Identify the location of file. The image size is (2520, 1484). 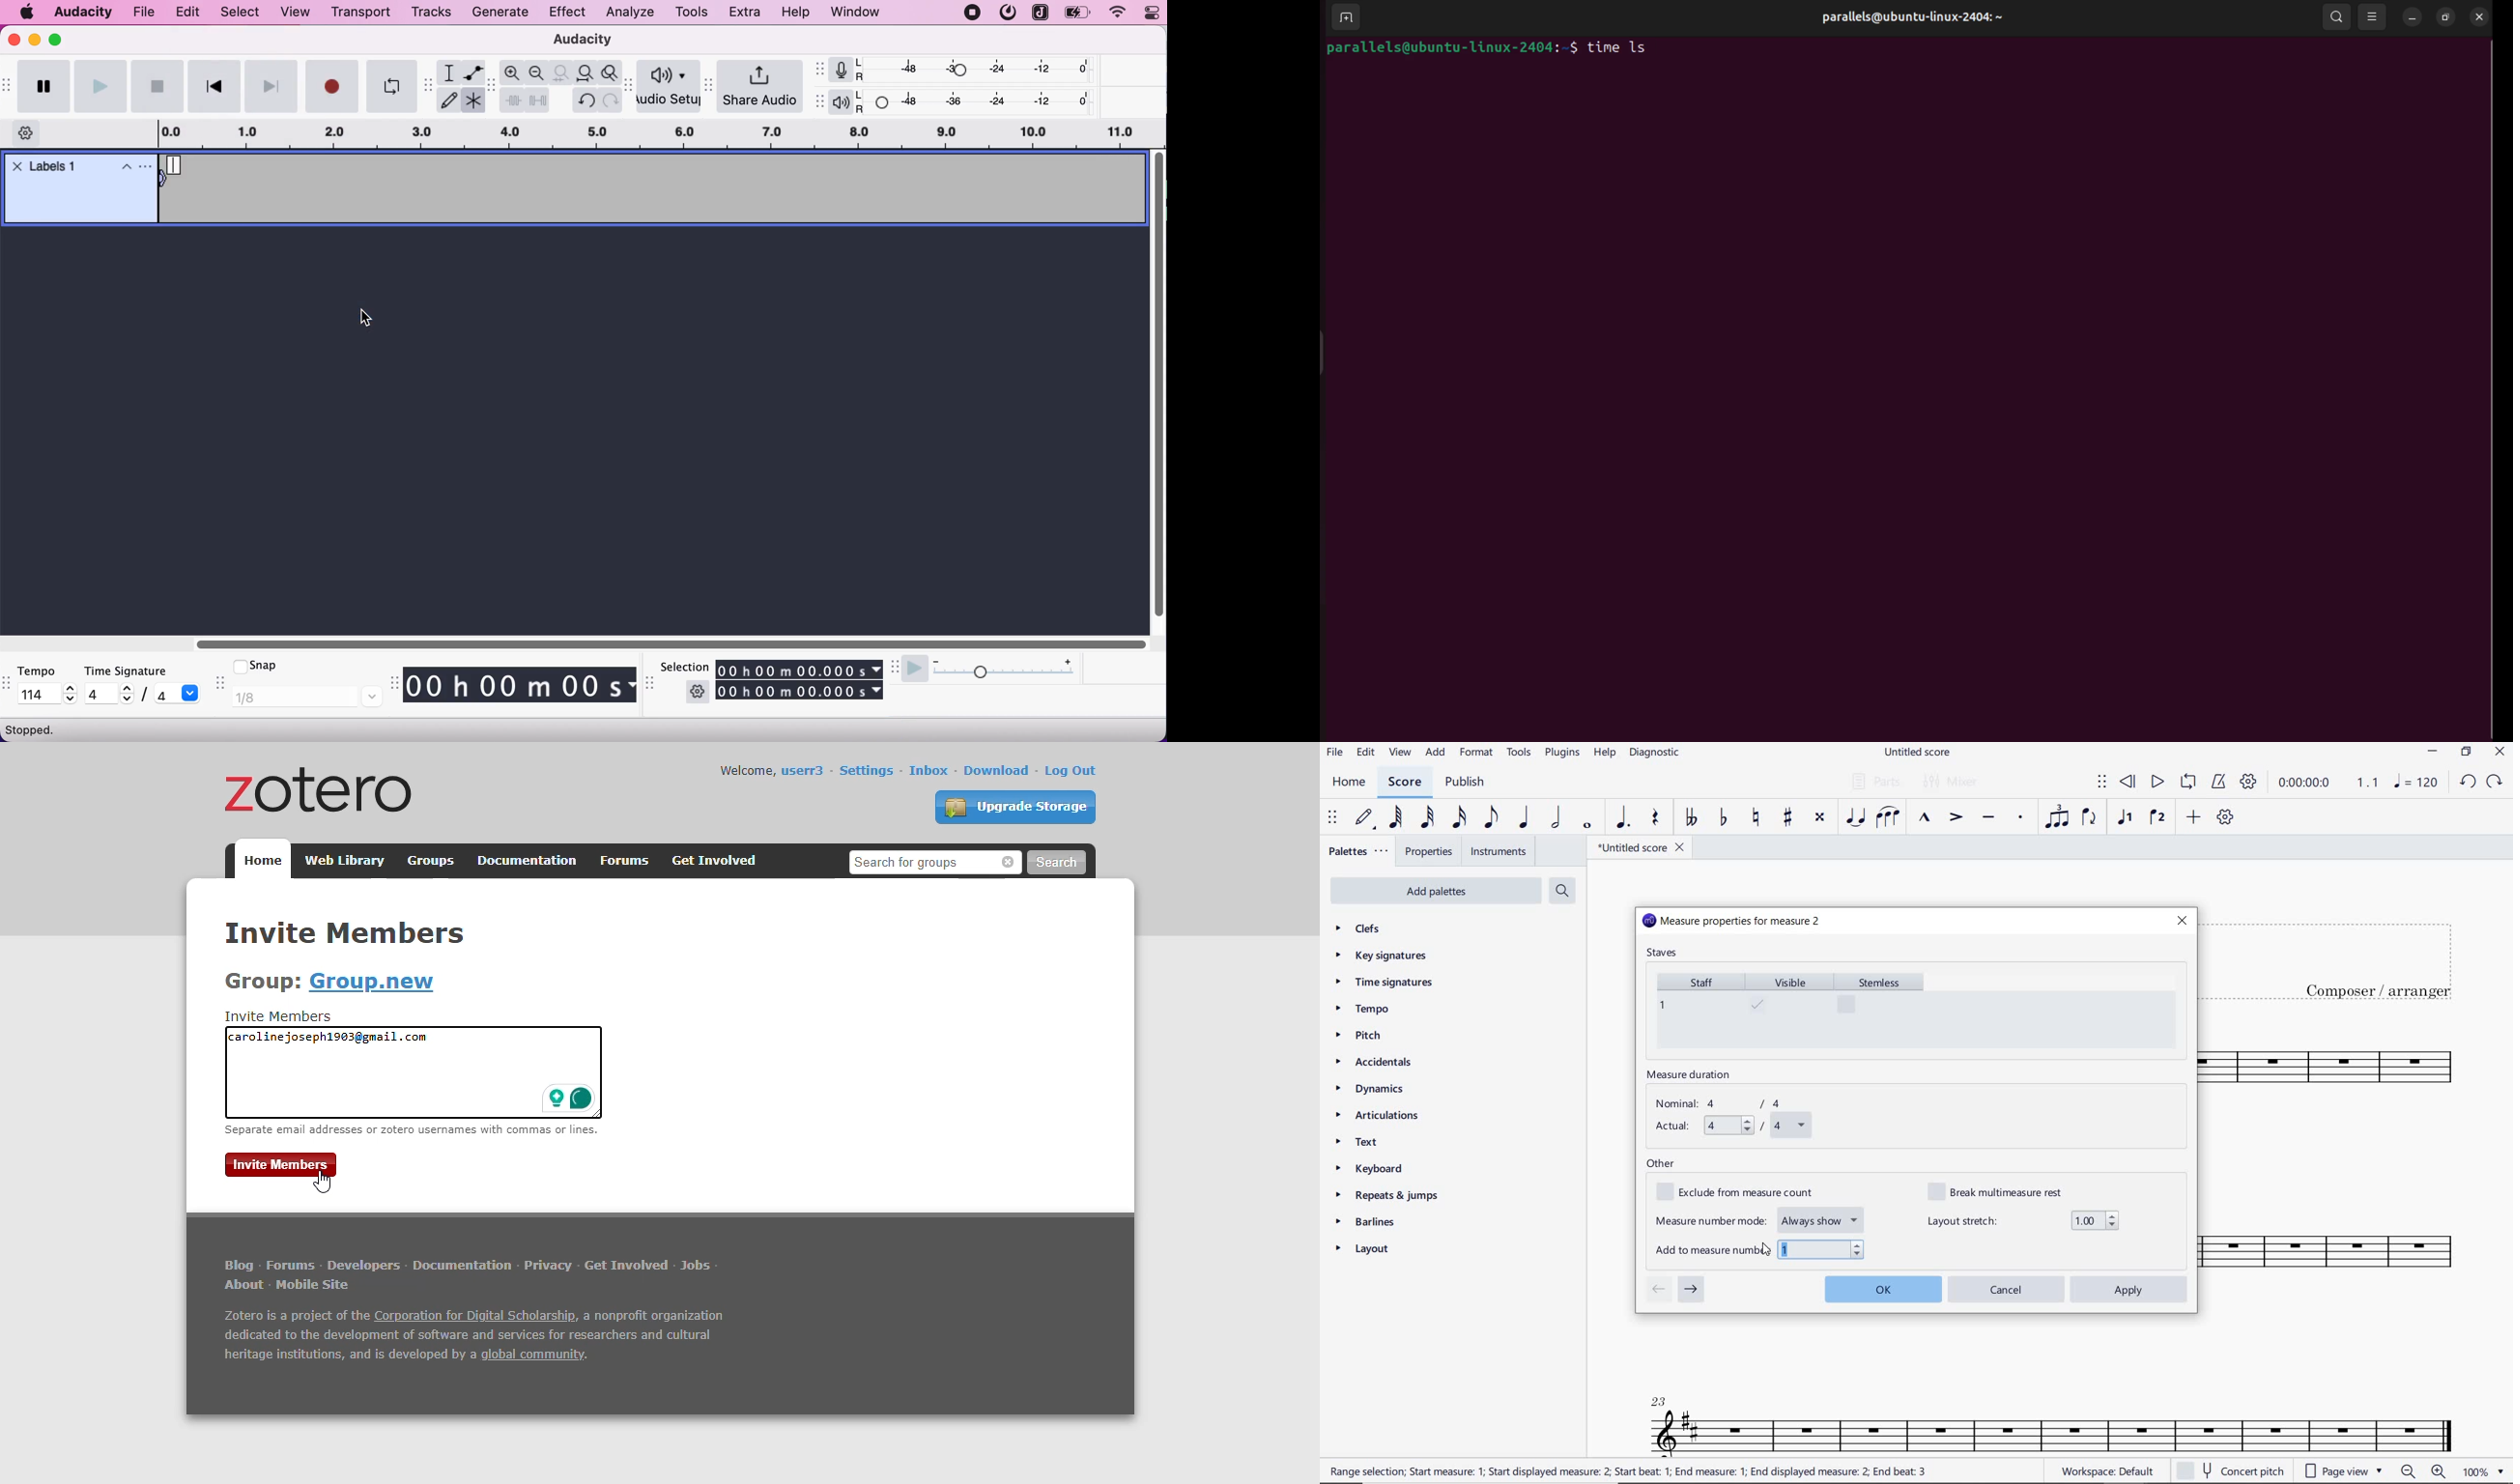
(145, 11).